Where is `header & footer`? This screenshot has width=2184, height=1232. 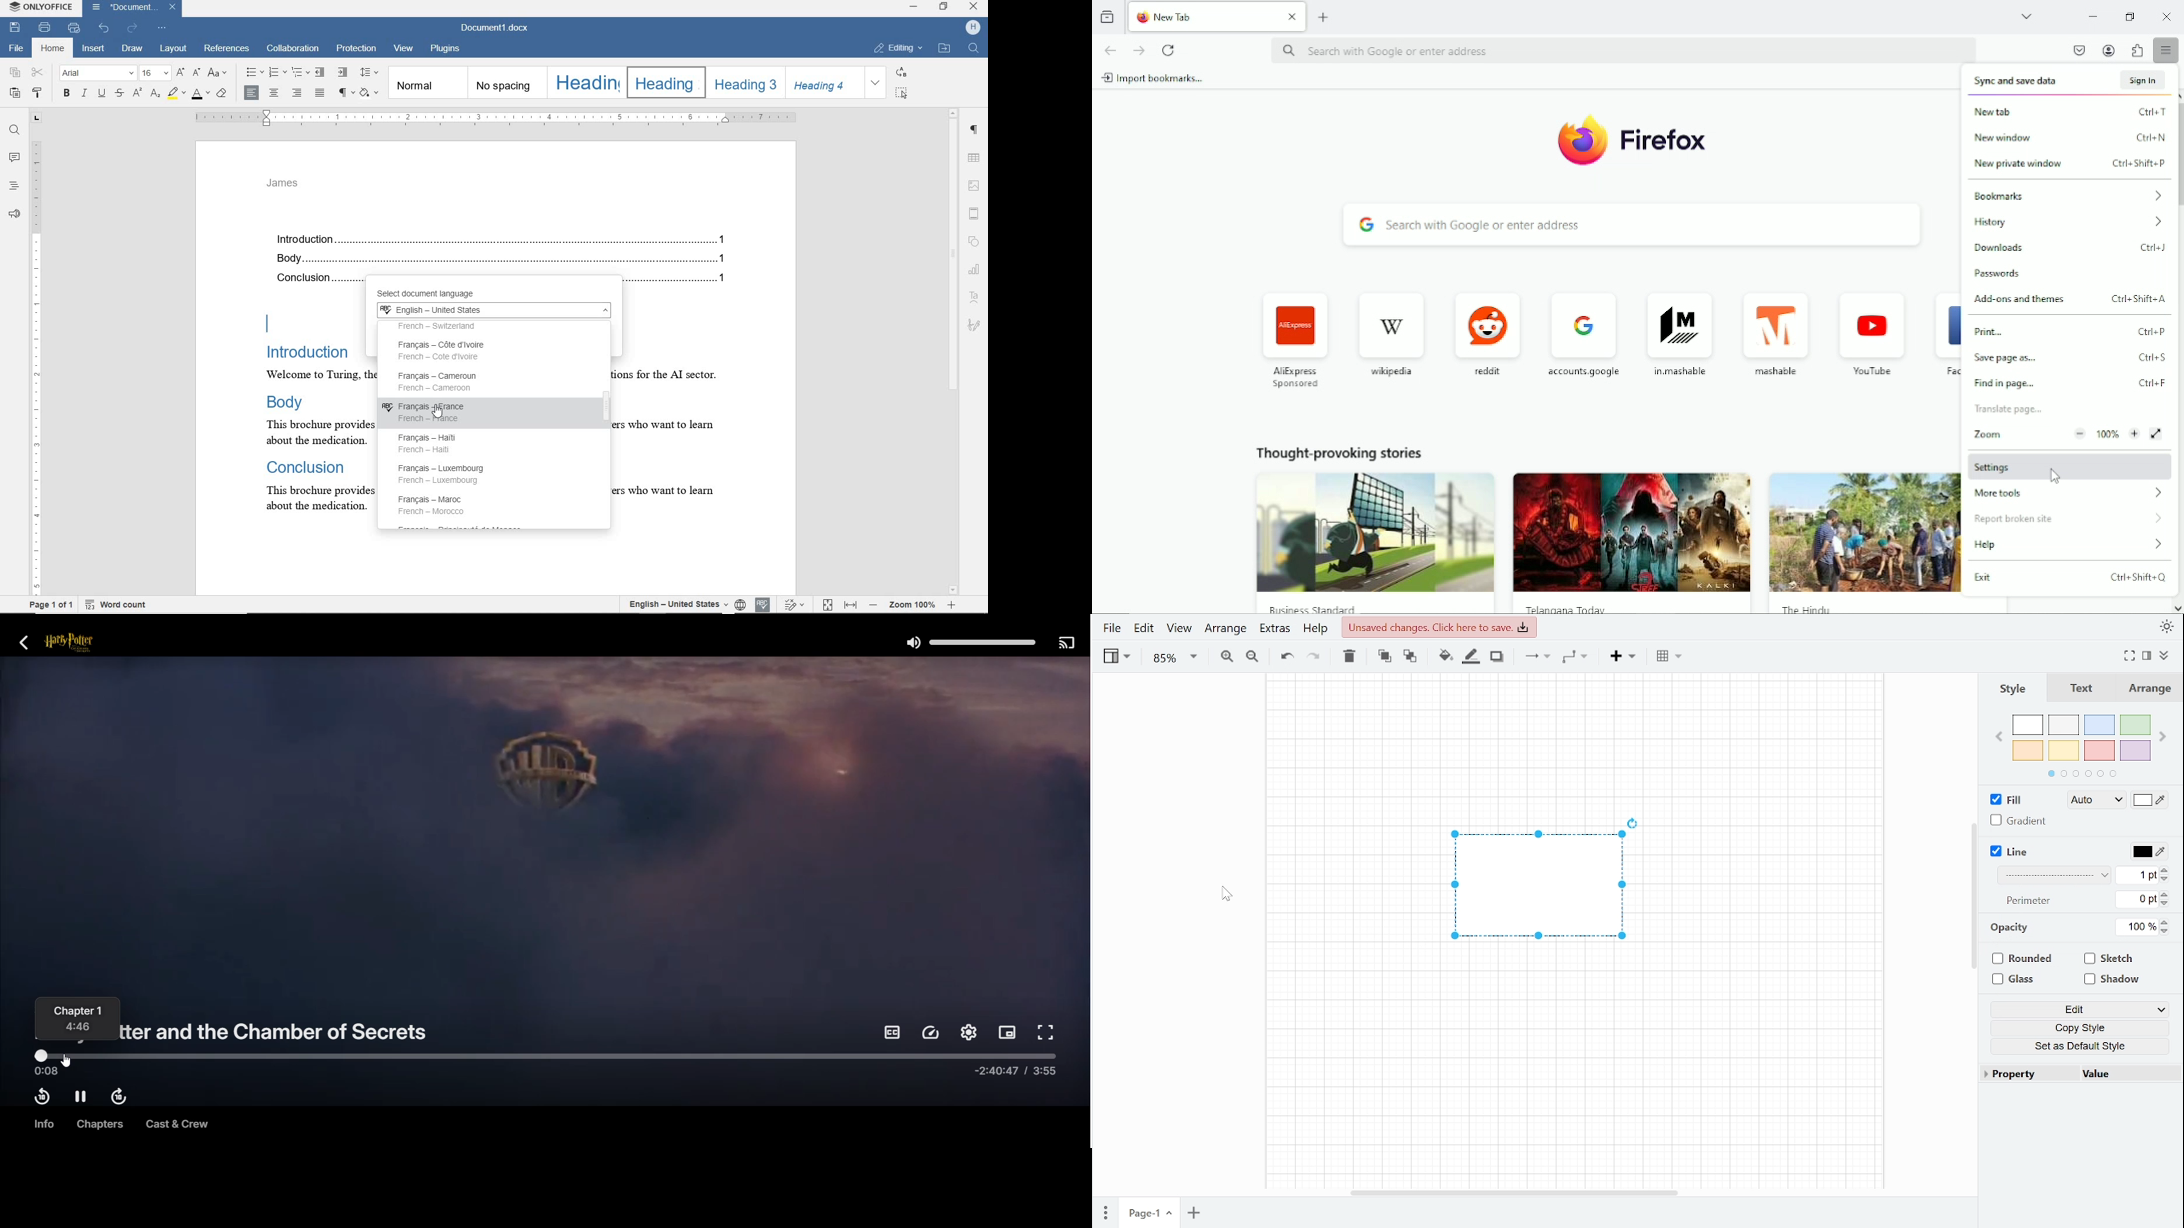
header & footer is located at coordinates (976, 213).